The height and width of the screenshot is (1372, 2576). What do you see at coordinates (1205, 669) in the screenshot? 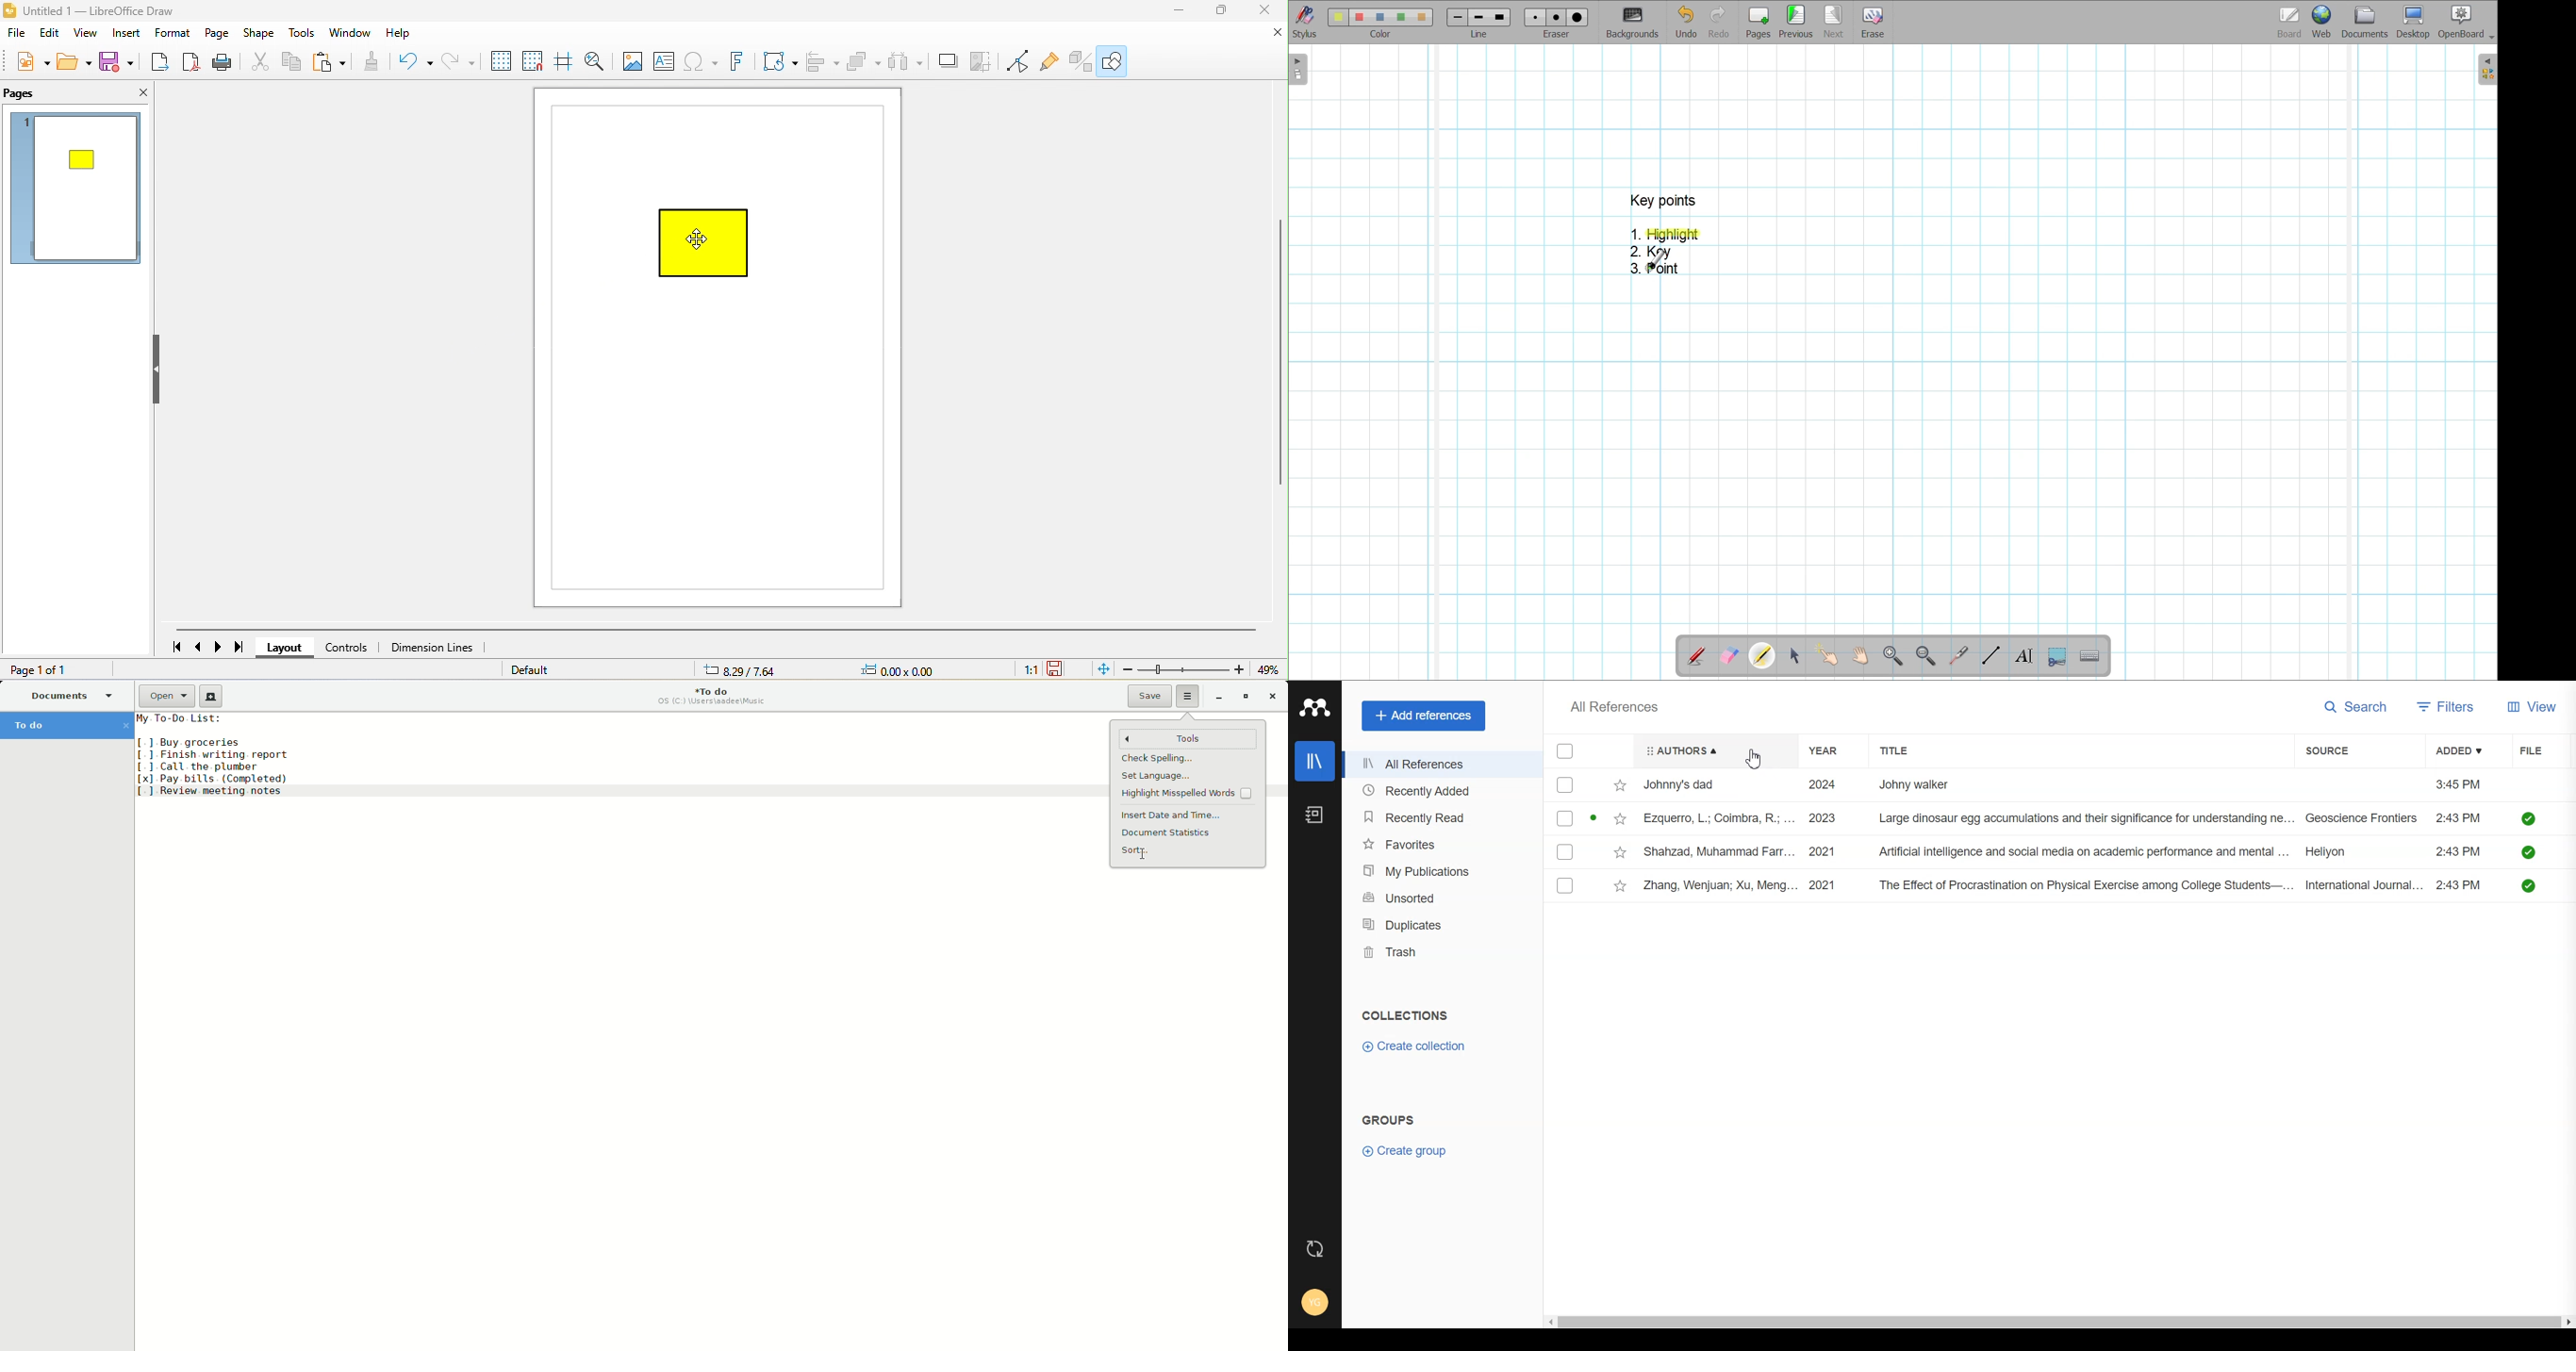
I see `zoom` at bounding box center [1205, 669].